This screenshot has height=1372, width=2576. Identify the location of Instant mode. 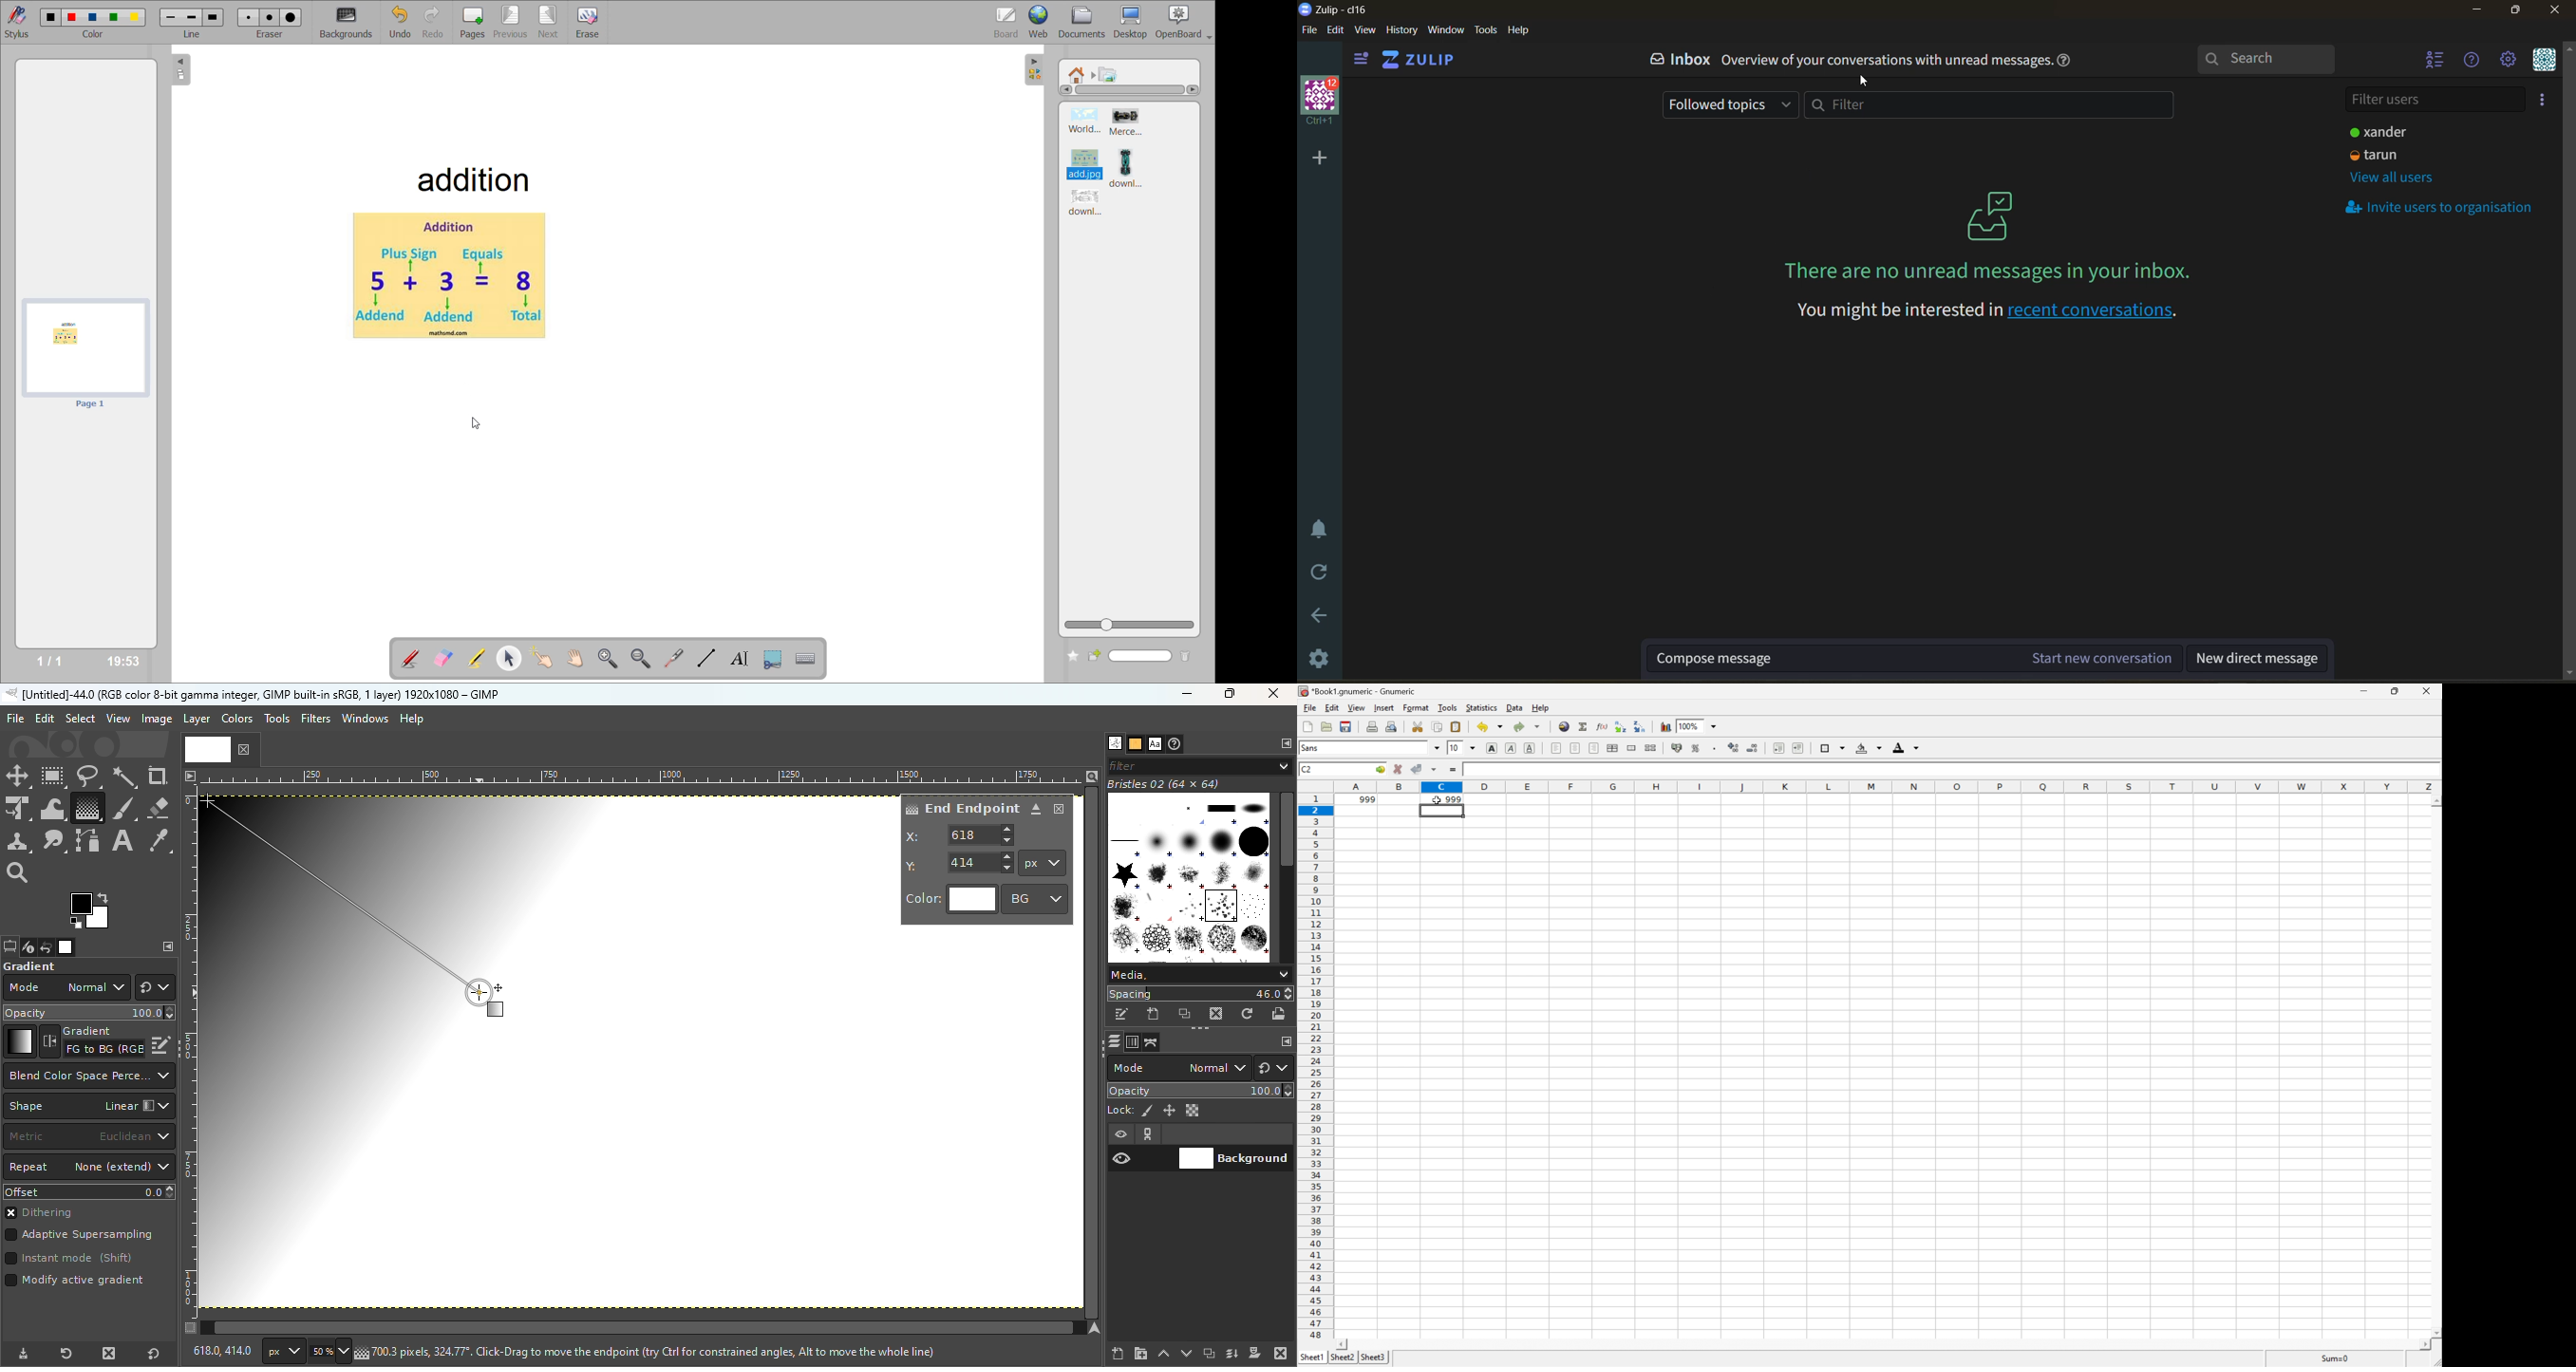
(67, 1260).